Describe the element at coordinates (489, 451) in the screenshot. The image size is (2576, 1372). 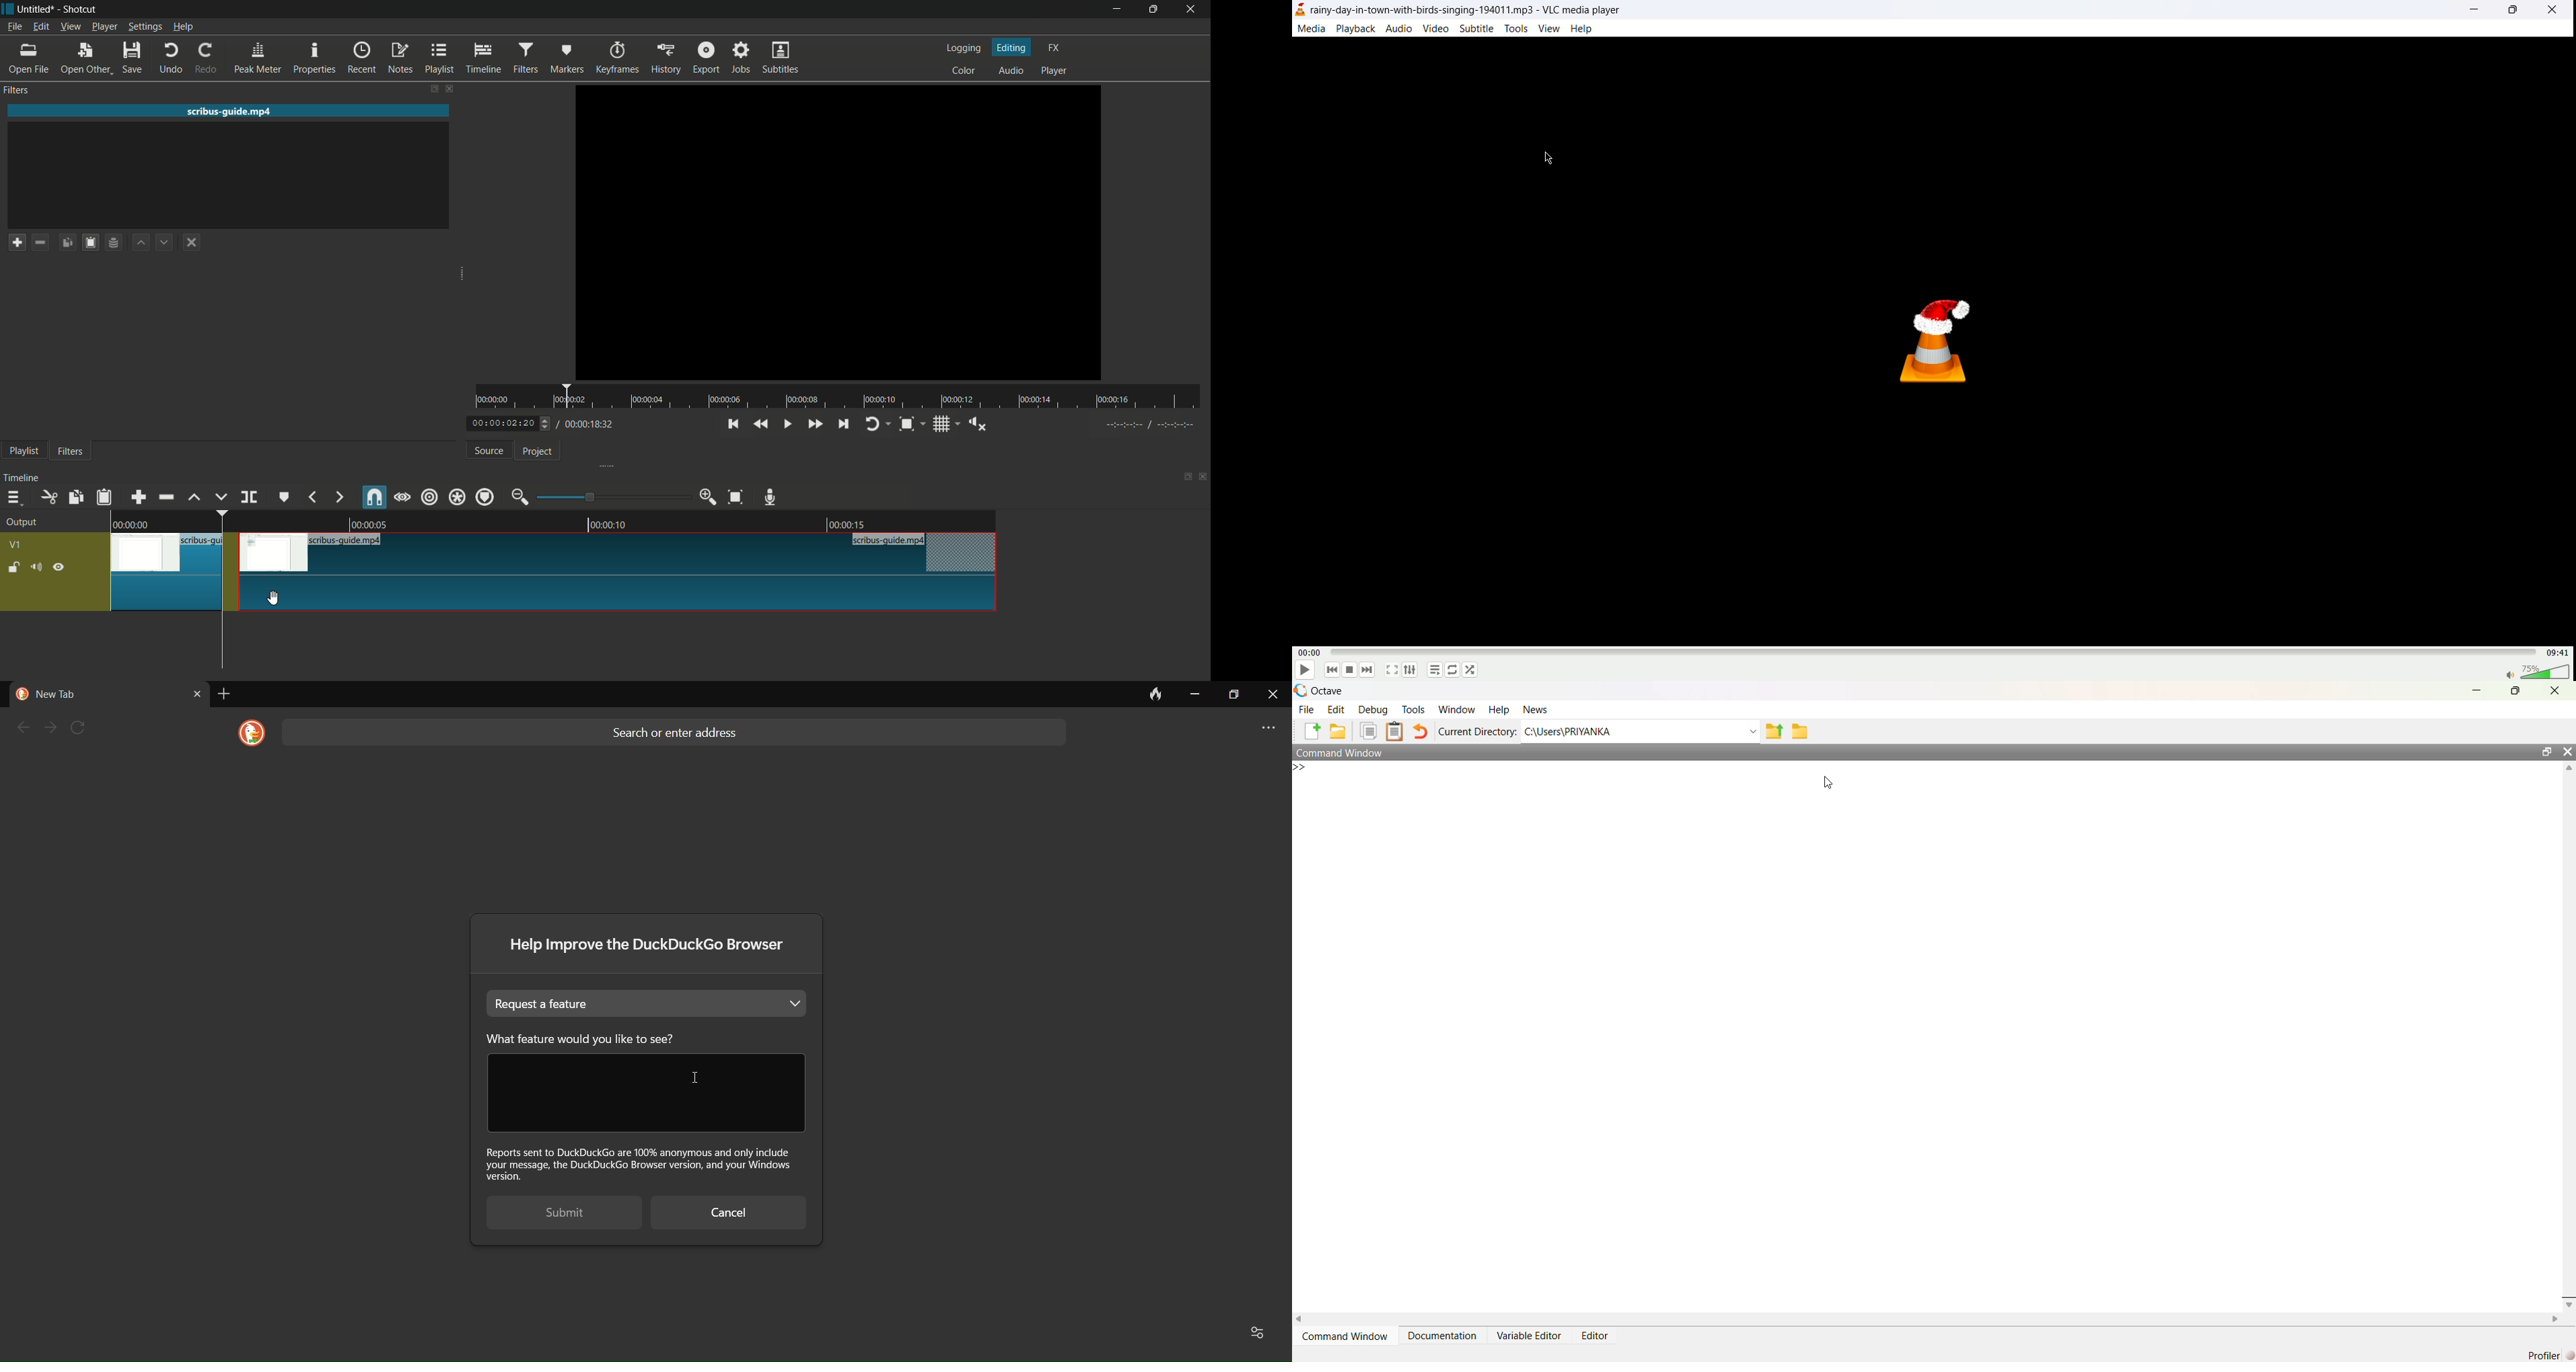
I see `source` at that location.